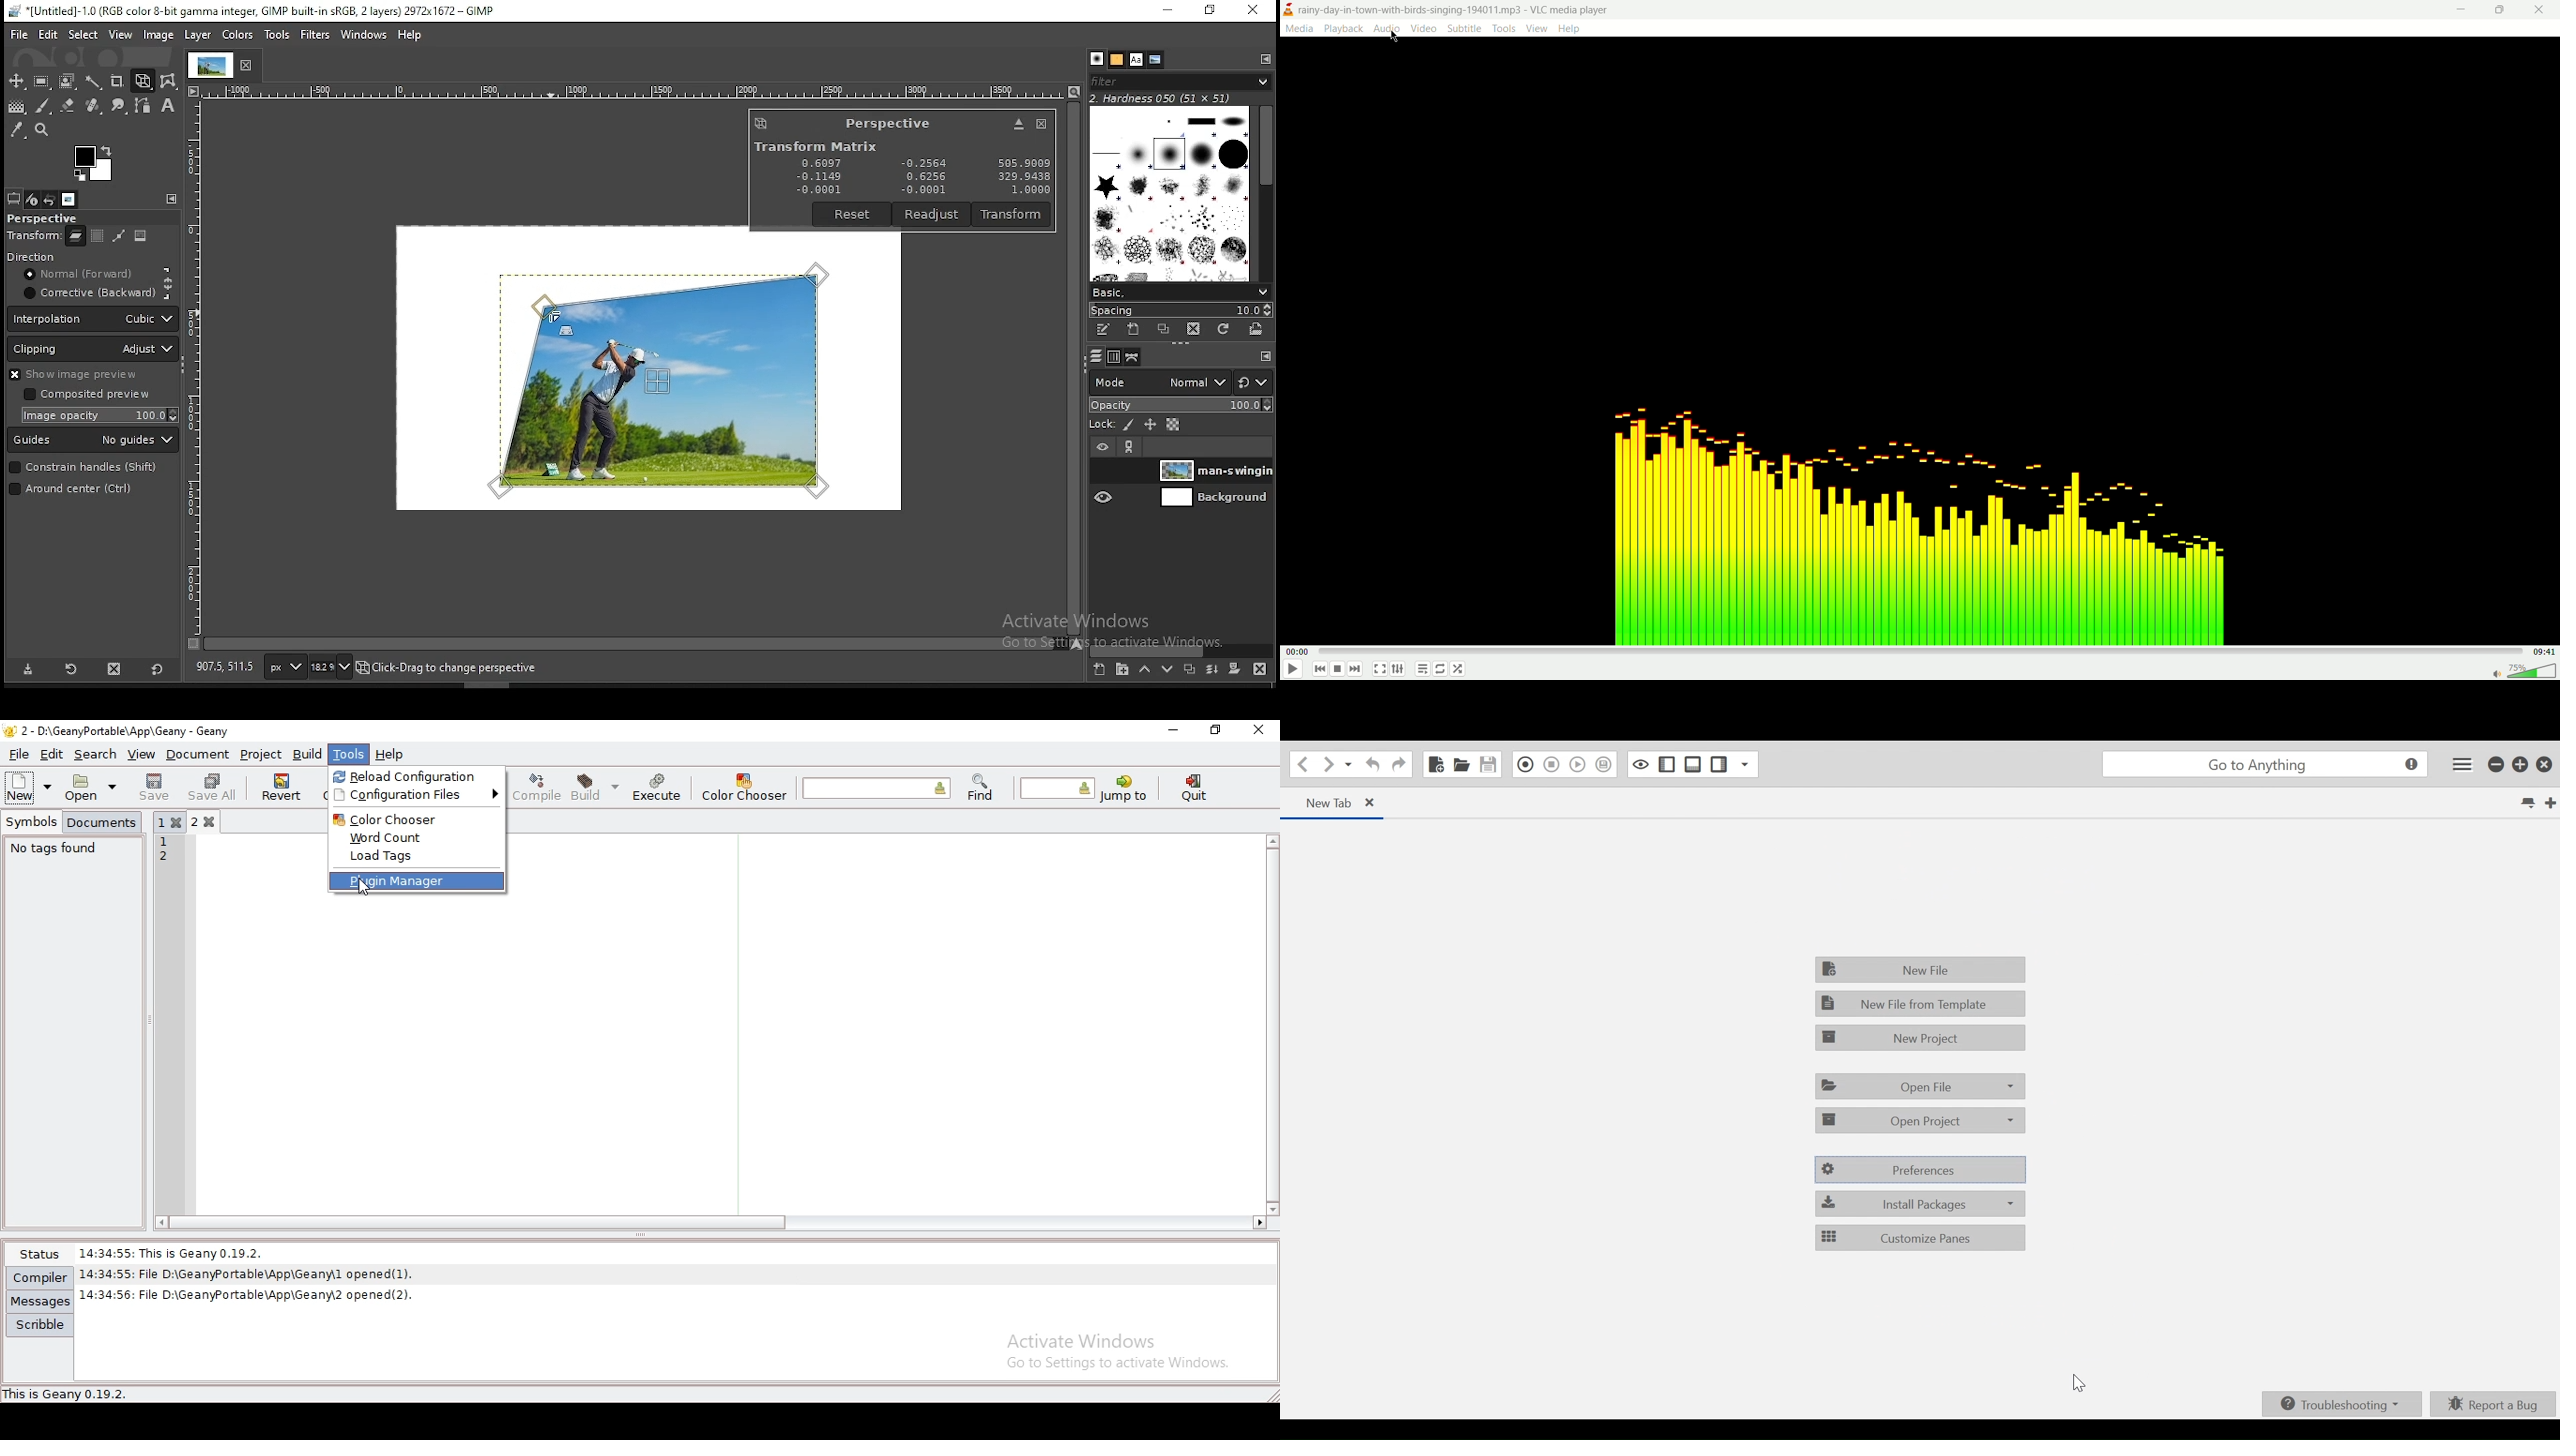  I want to click on transform, so click(33, 237).